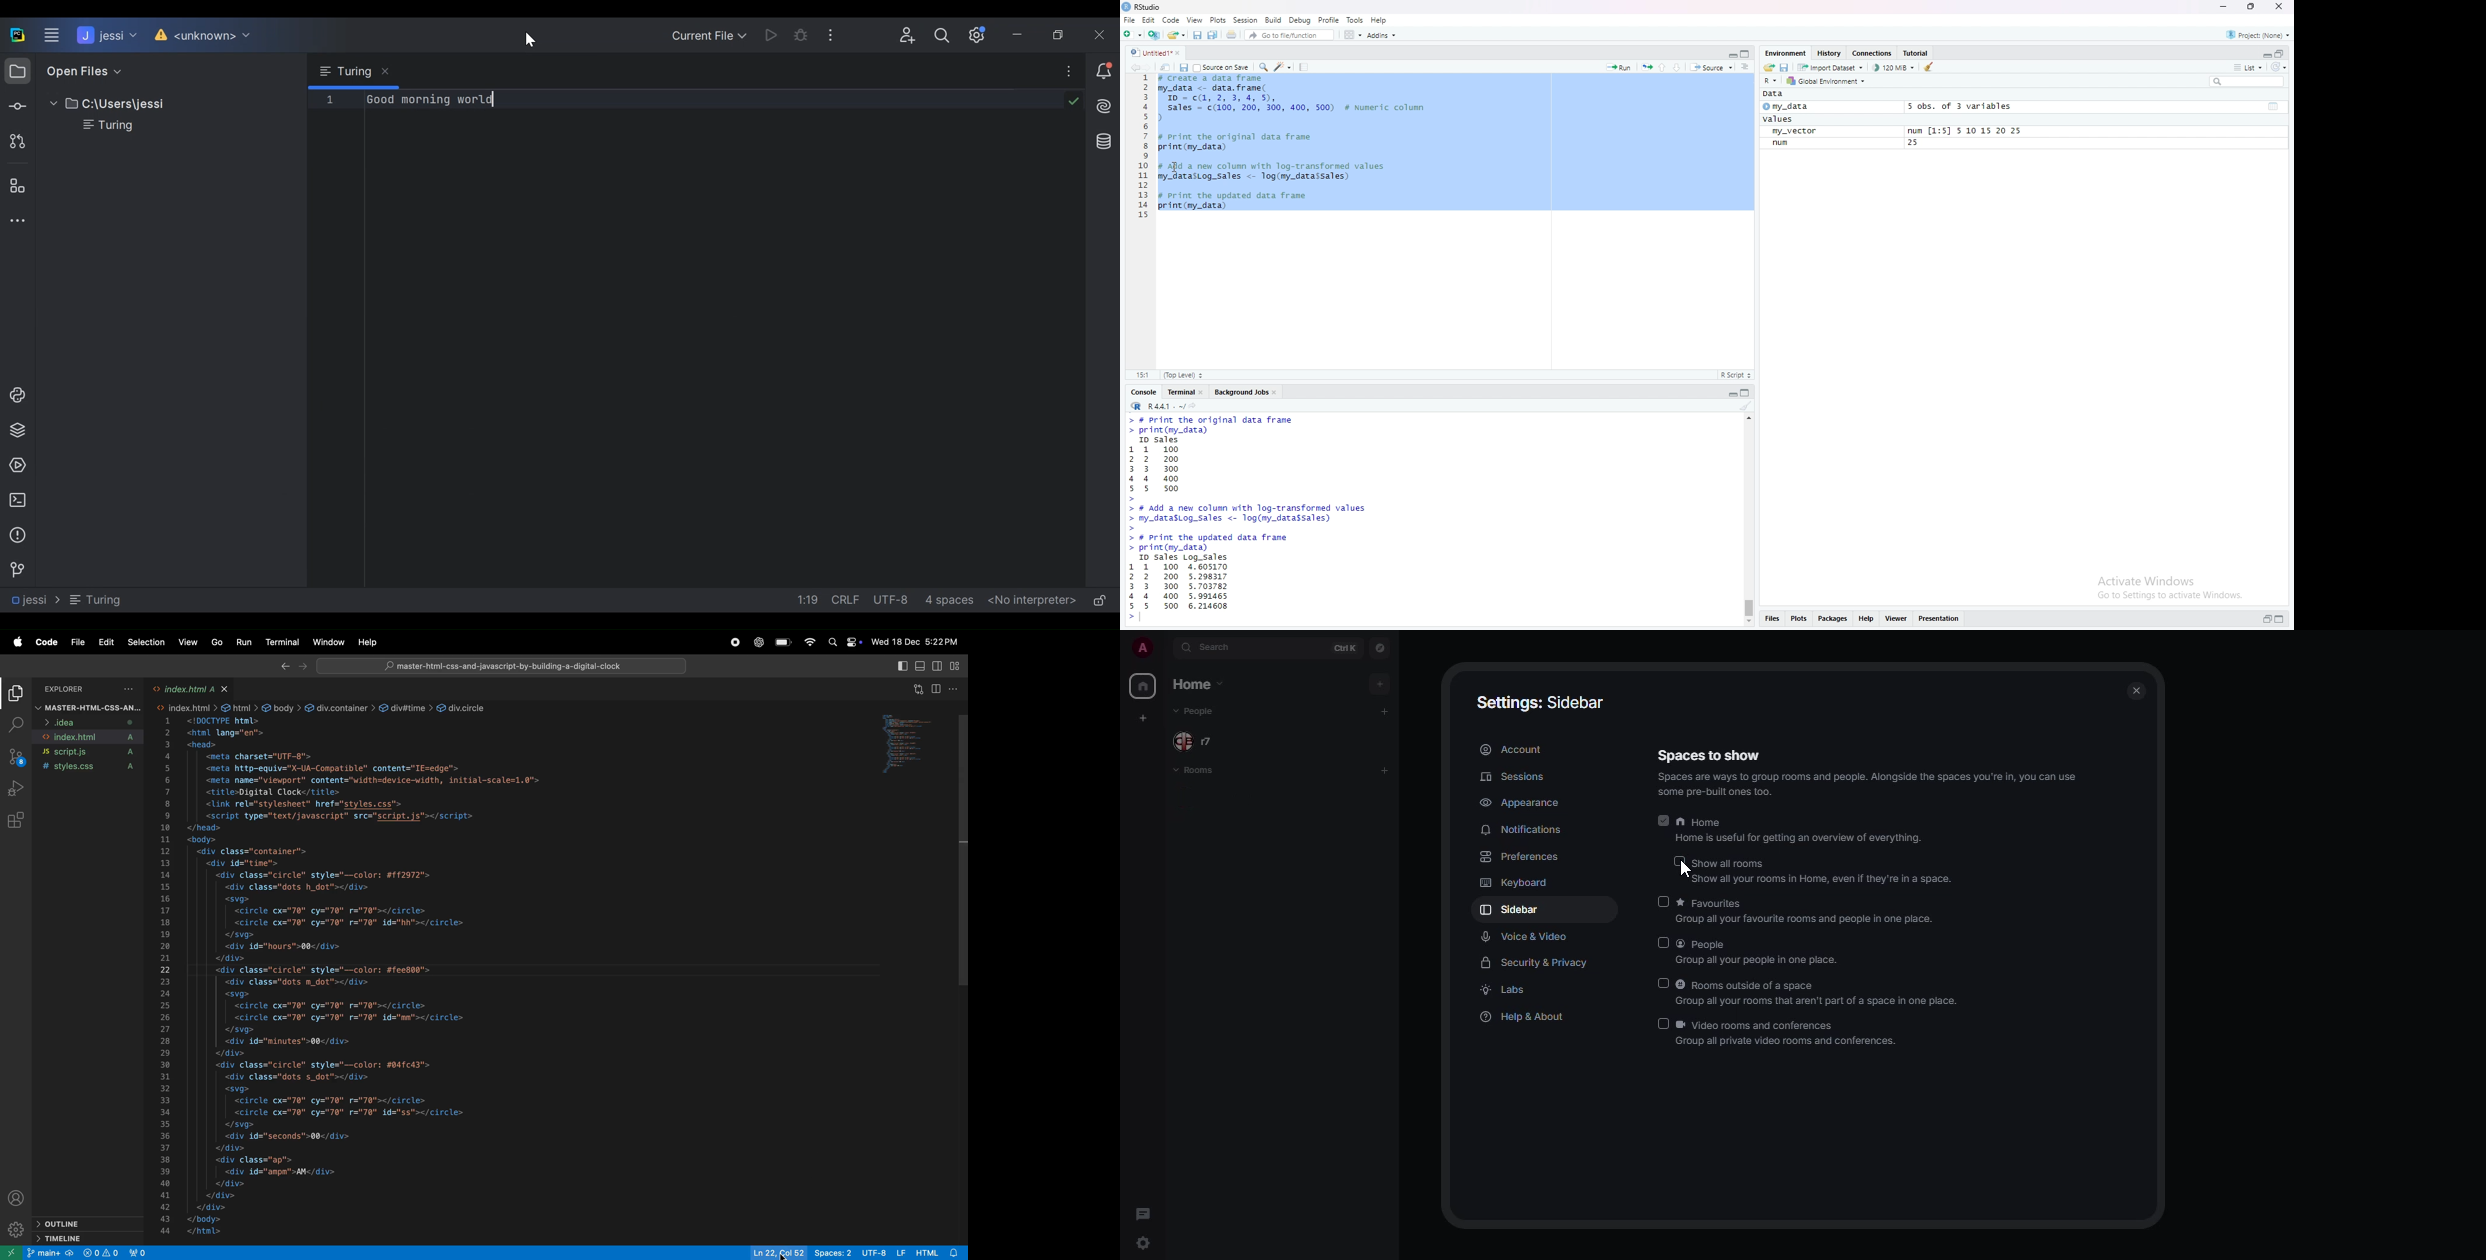  What do you see at coordinates (1897, 620) in the screenshot?
I see `viewer` at bounding box center [1897, 620].